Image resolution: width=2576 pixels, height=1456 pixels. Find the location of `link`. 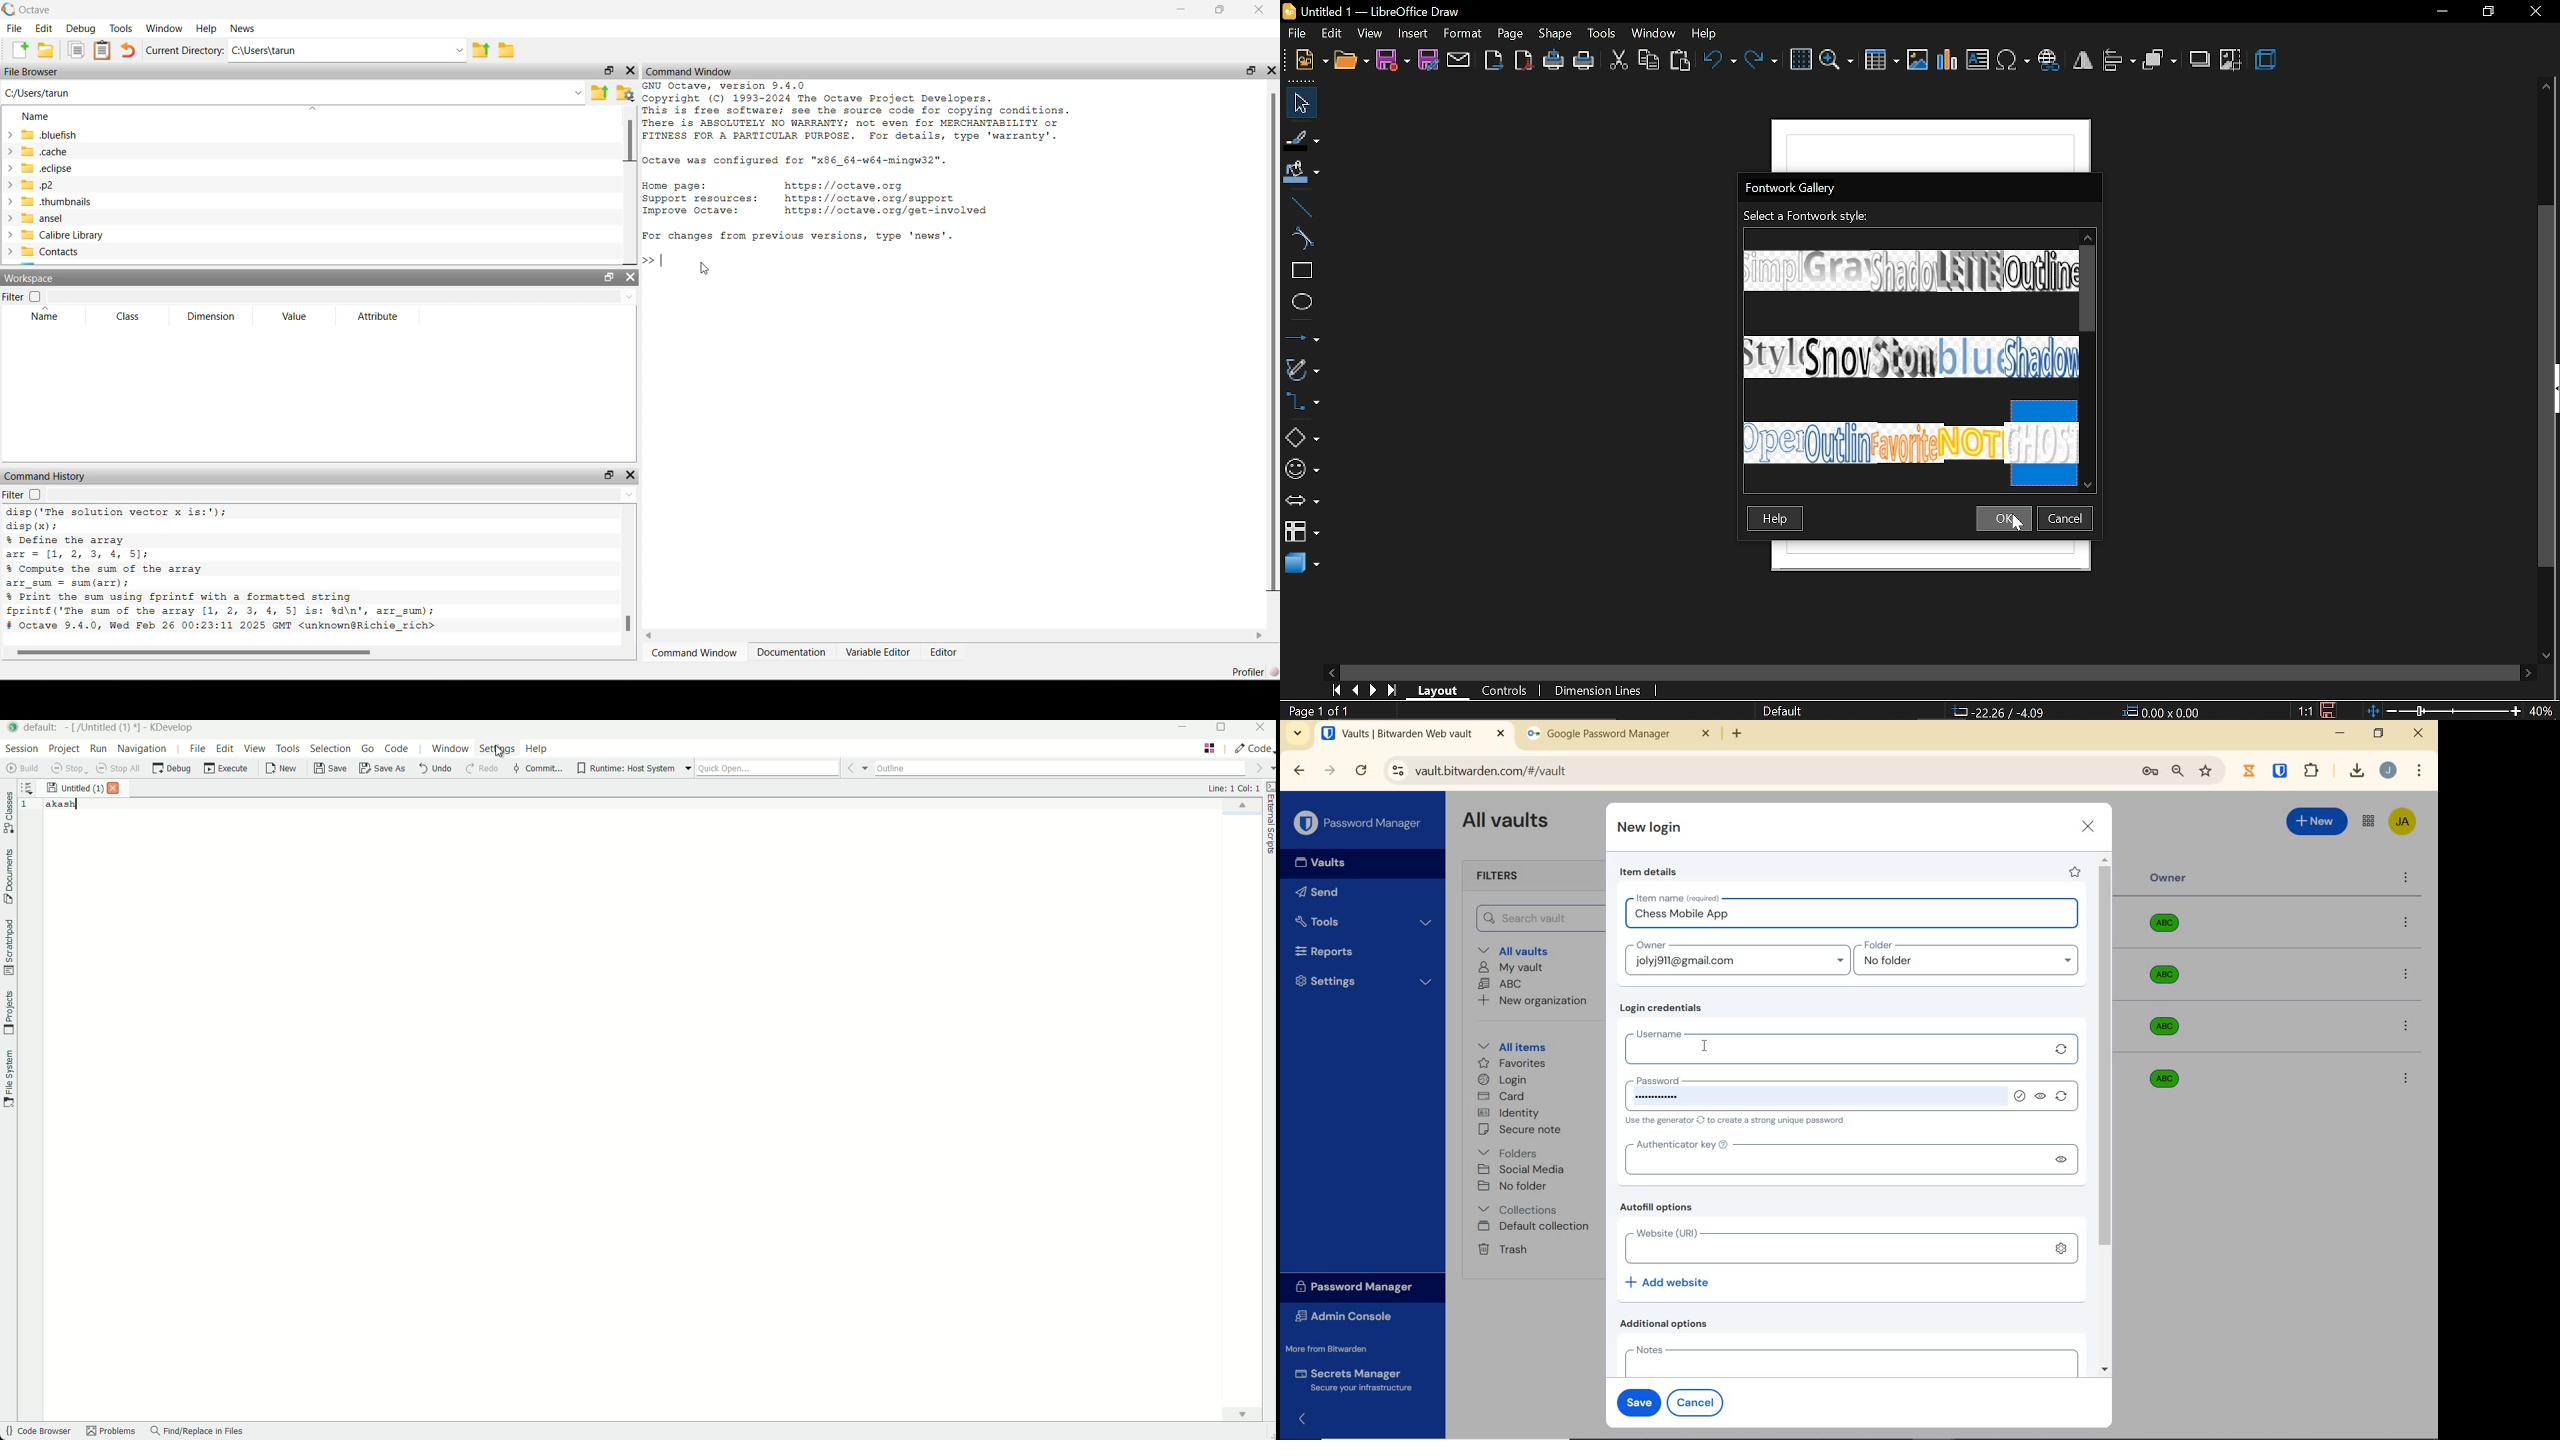

link is located at coordinates (2062, 1251).